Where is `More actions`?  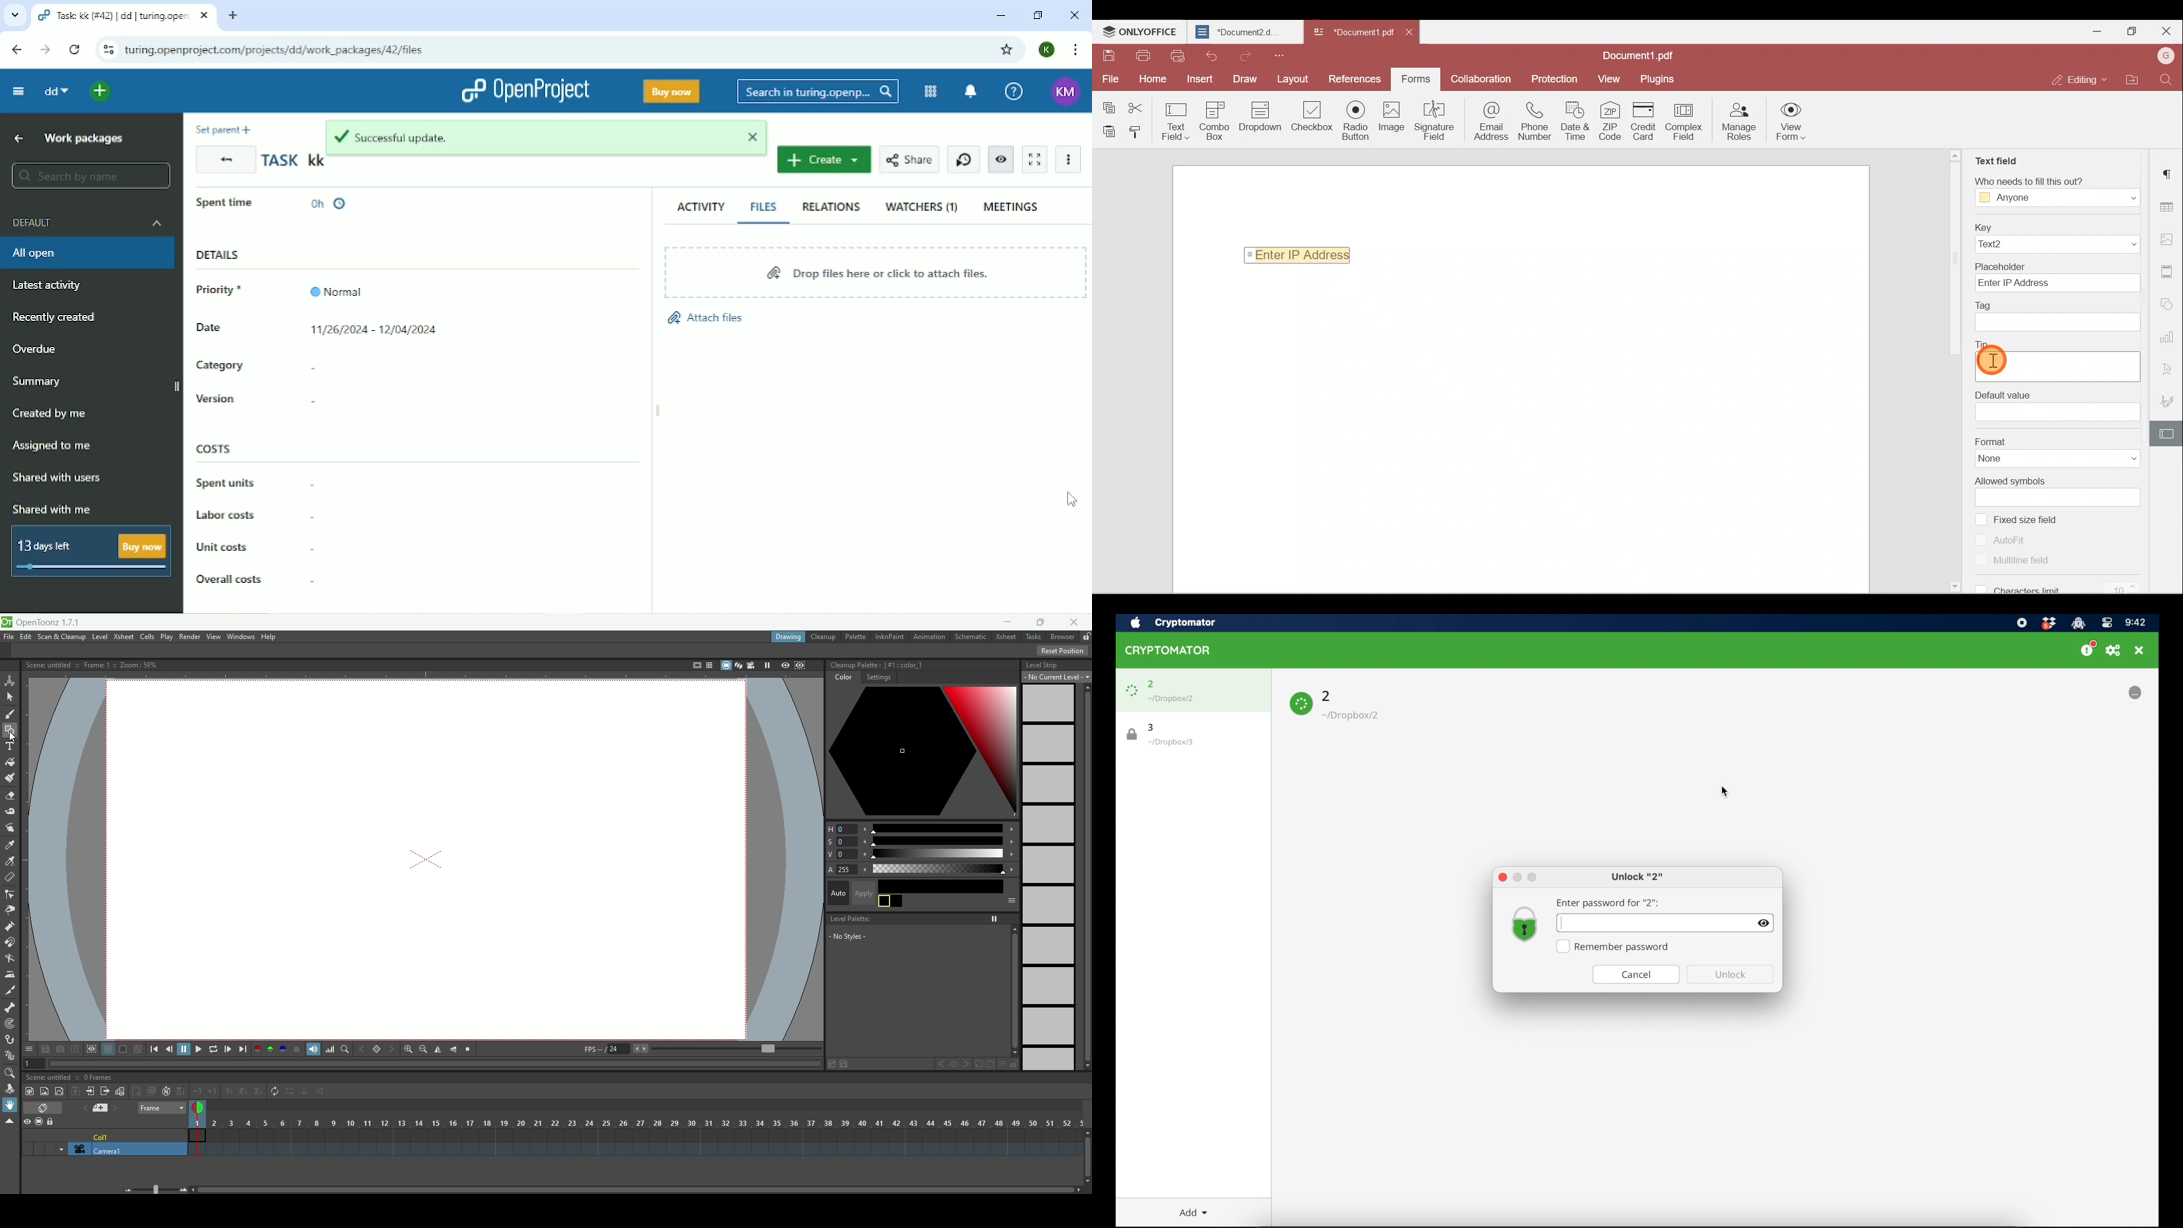
More actions is located at coordinates (1067, 159).